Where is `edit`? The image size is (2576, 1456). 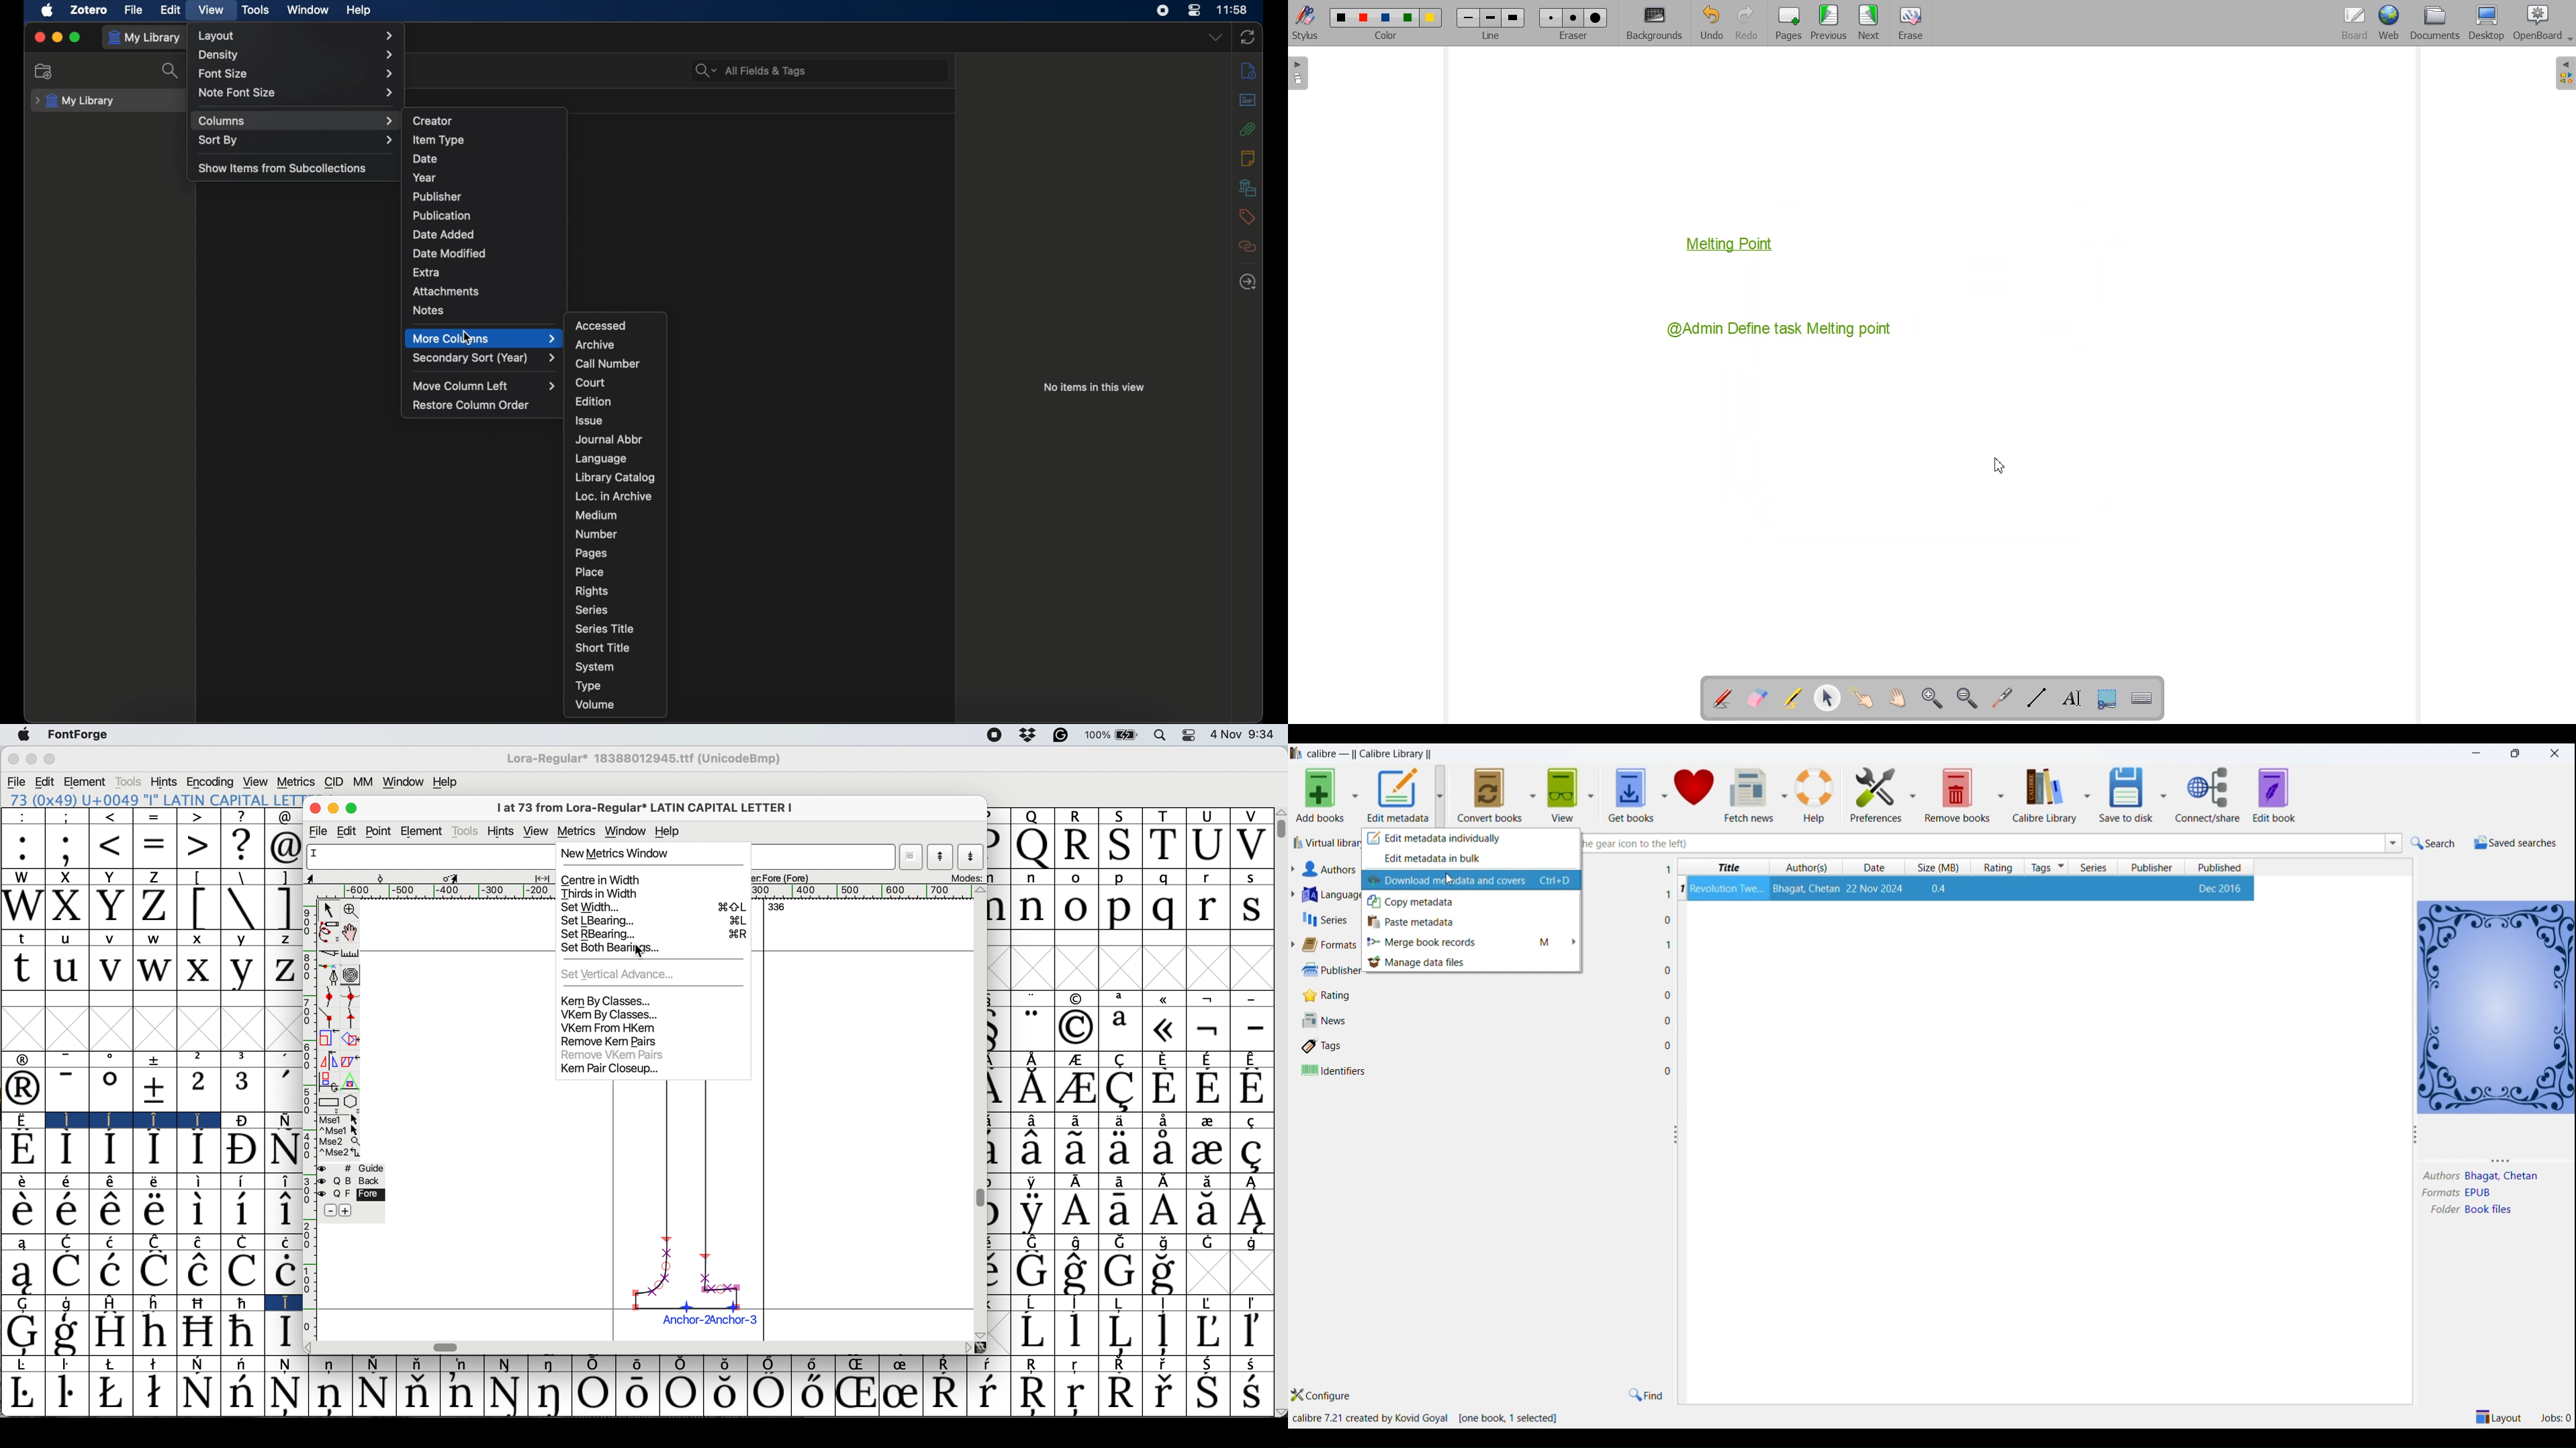 edit is located at coordinates (45, 782).